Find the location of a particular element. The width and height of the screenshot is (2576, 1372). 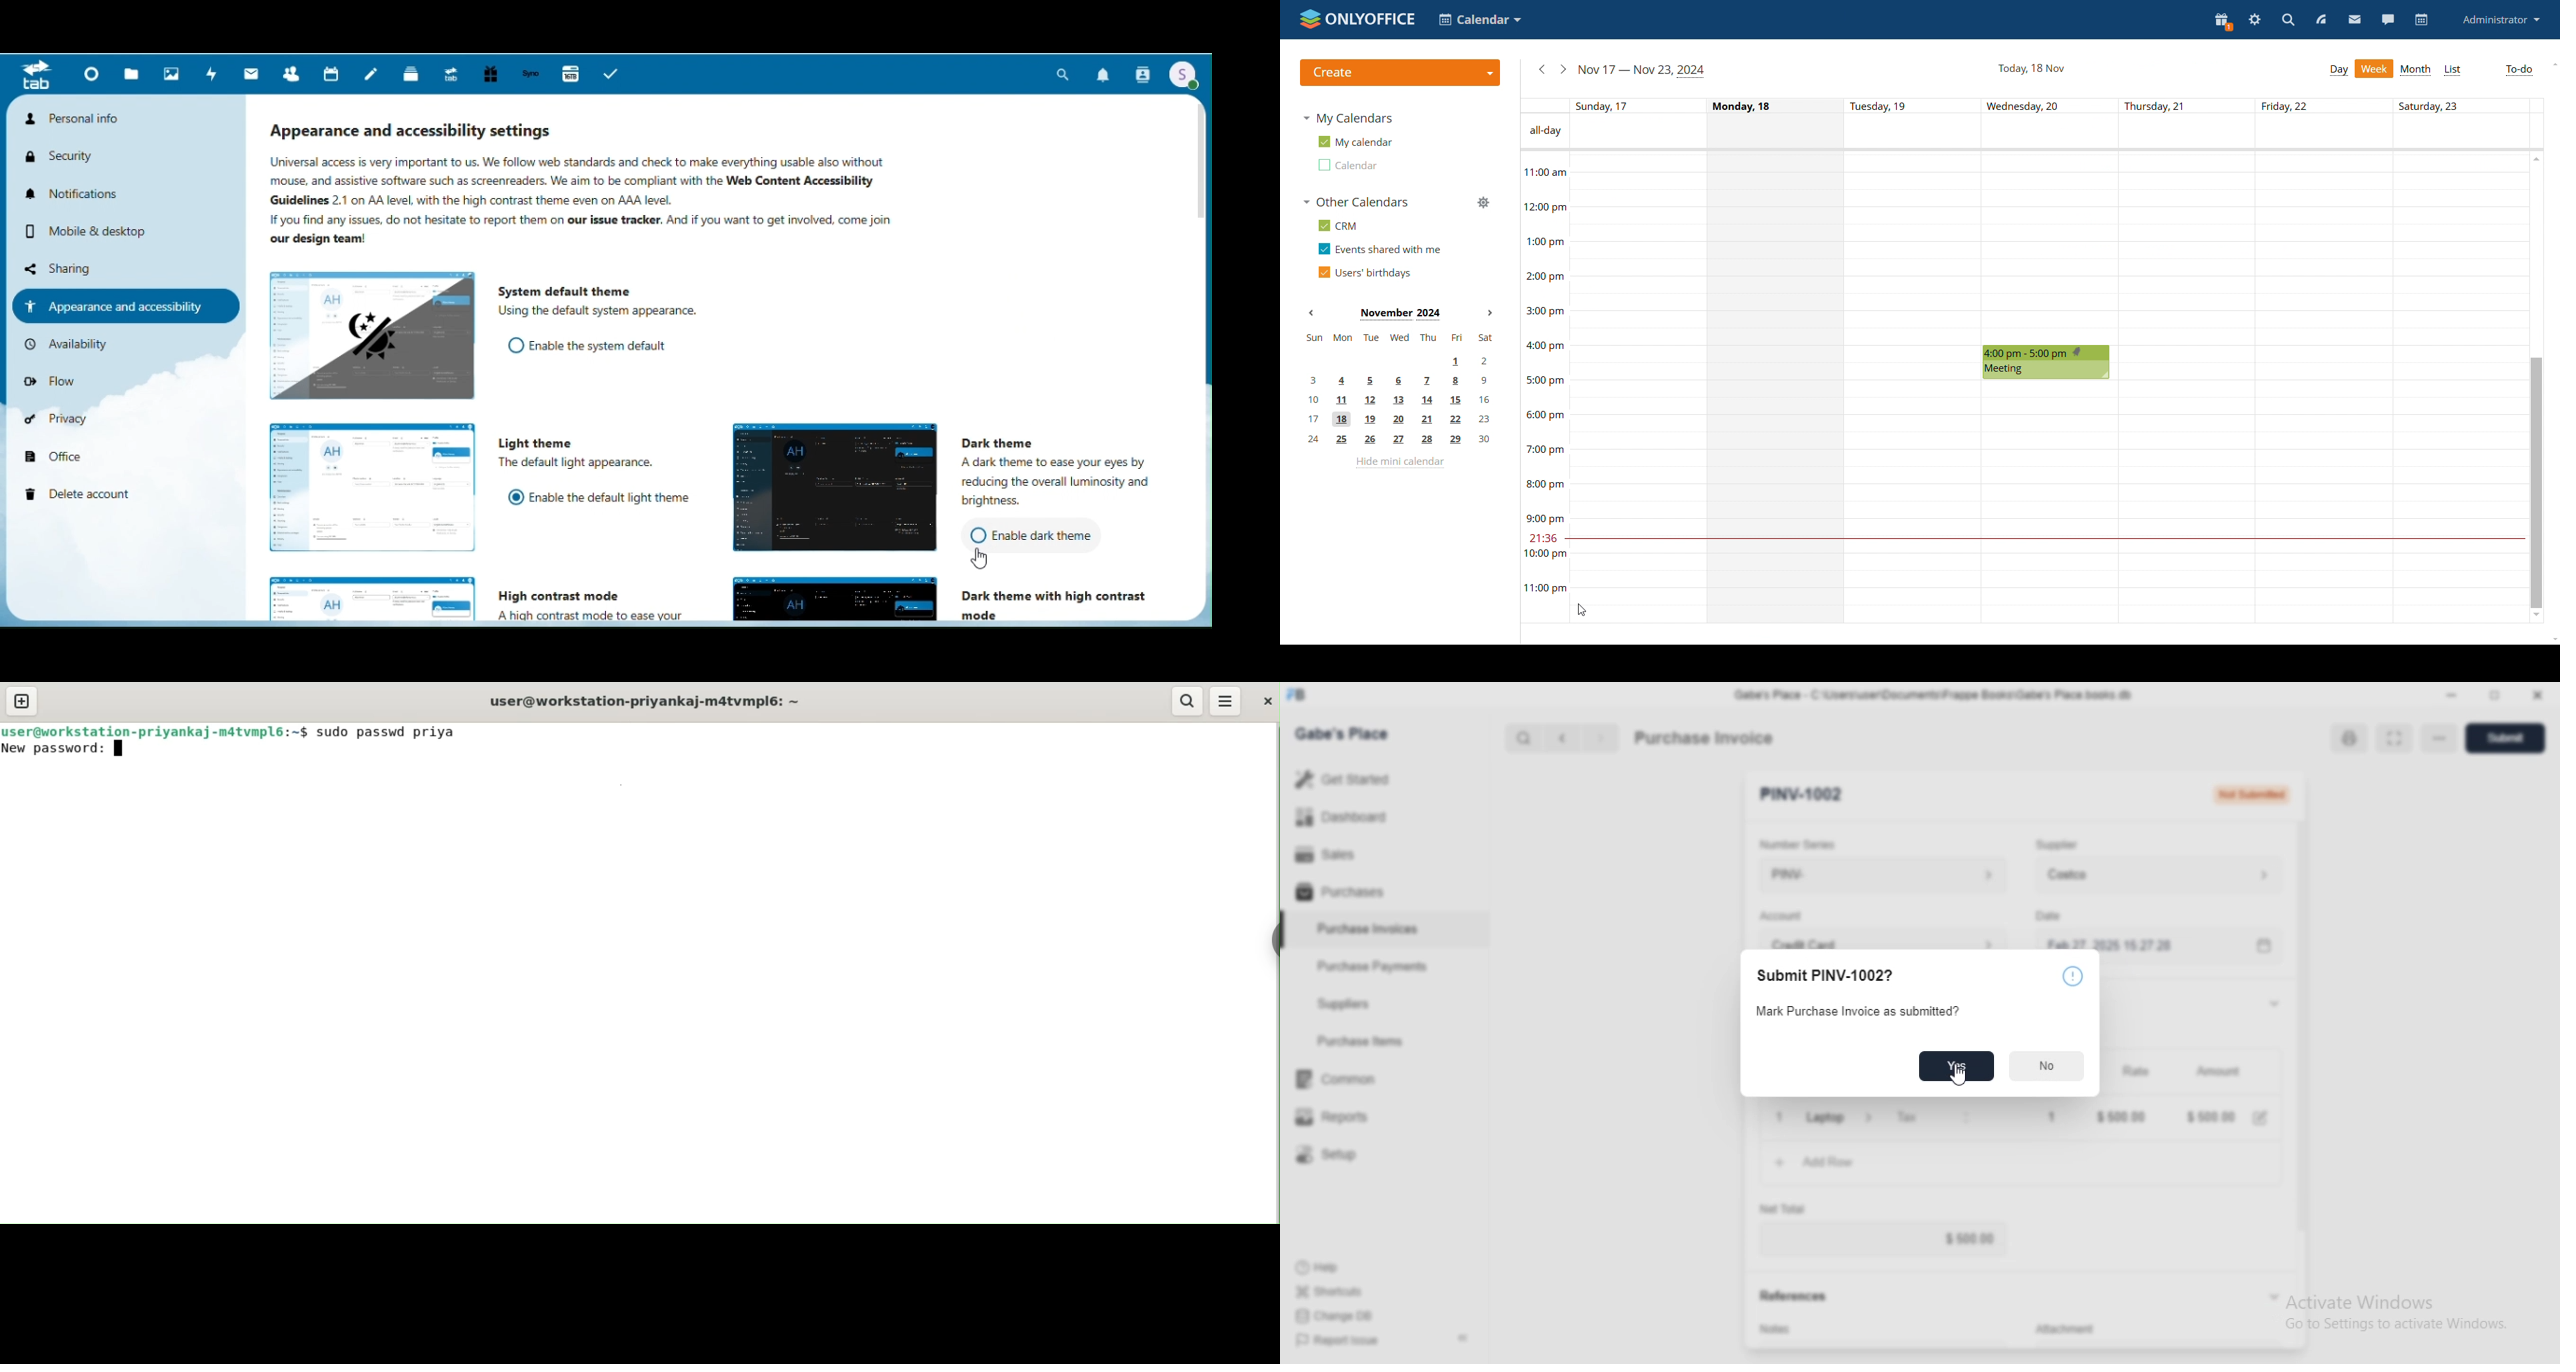

 is located at coordinates (37, 78).